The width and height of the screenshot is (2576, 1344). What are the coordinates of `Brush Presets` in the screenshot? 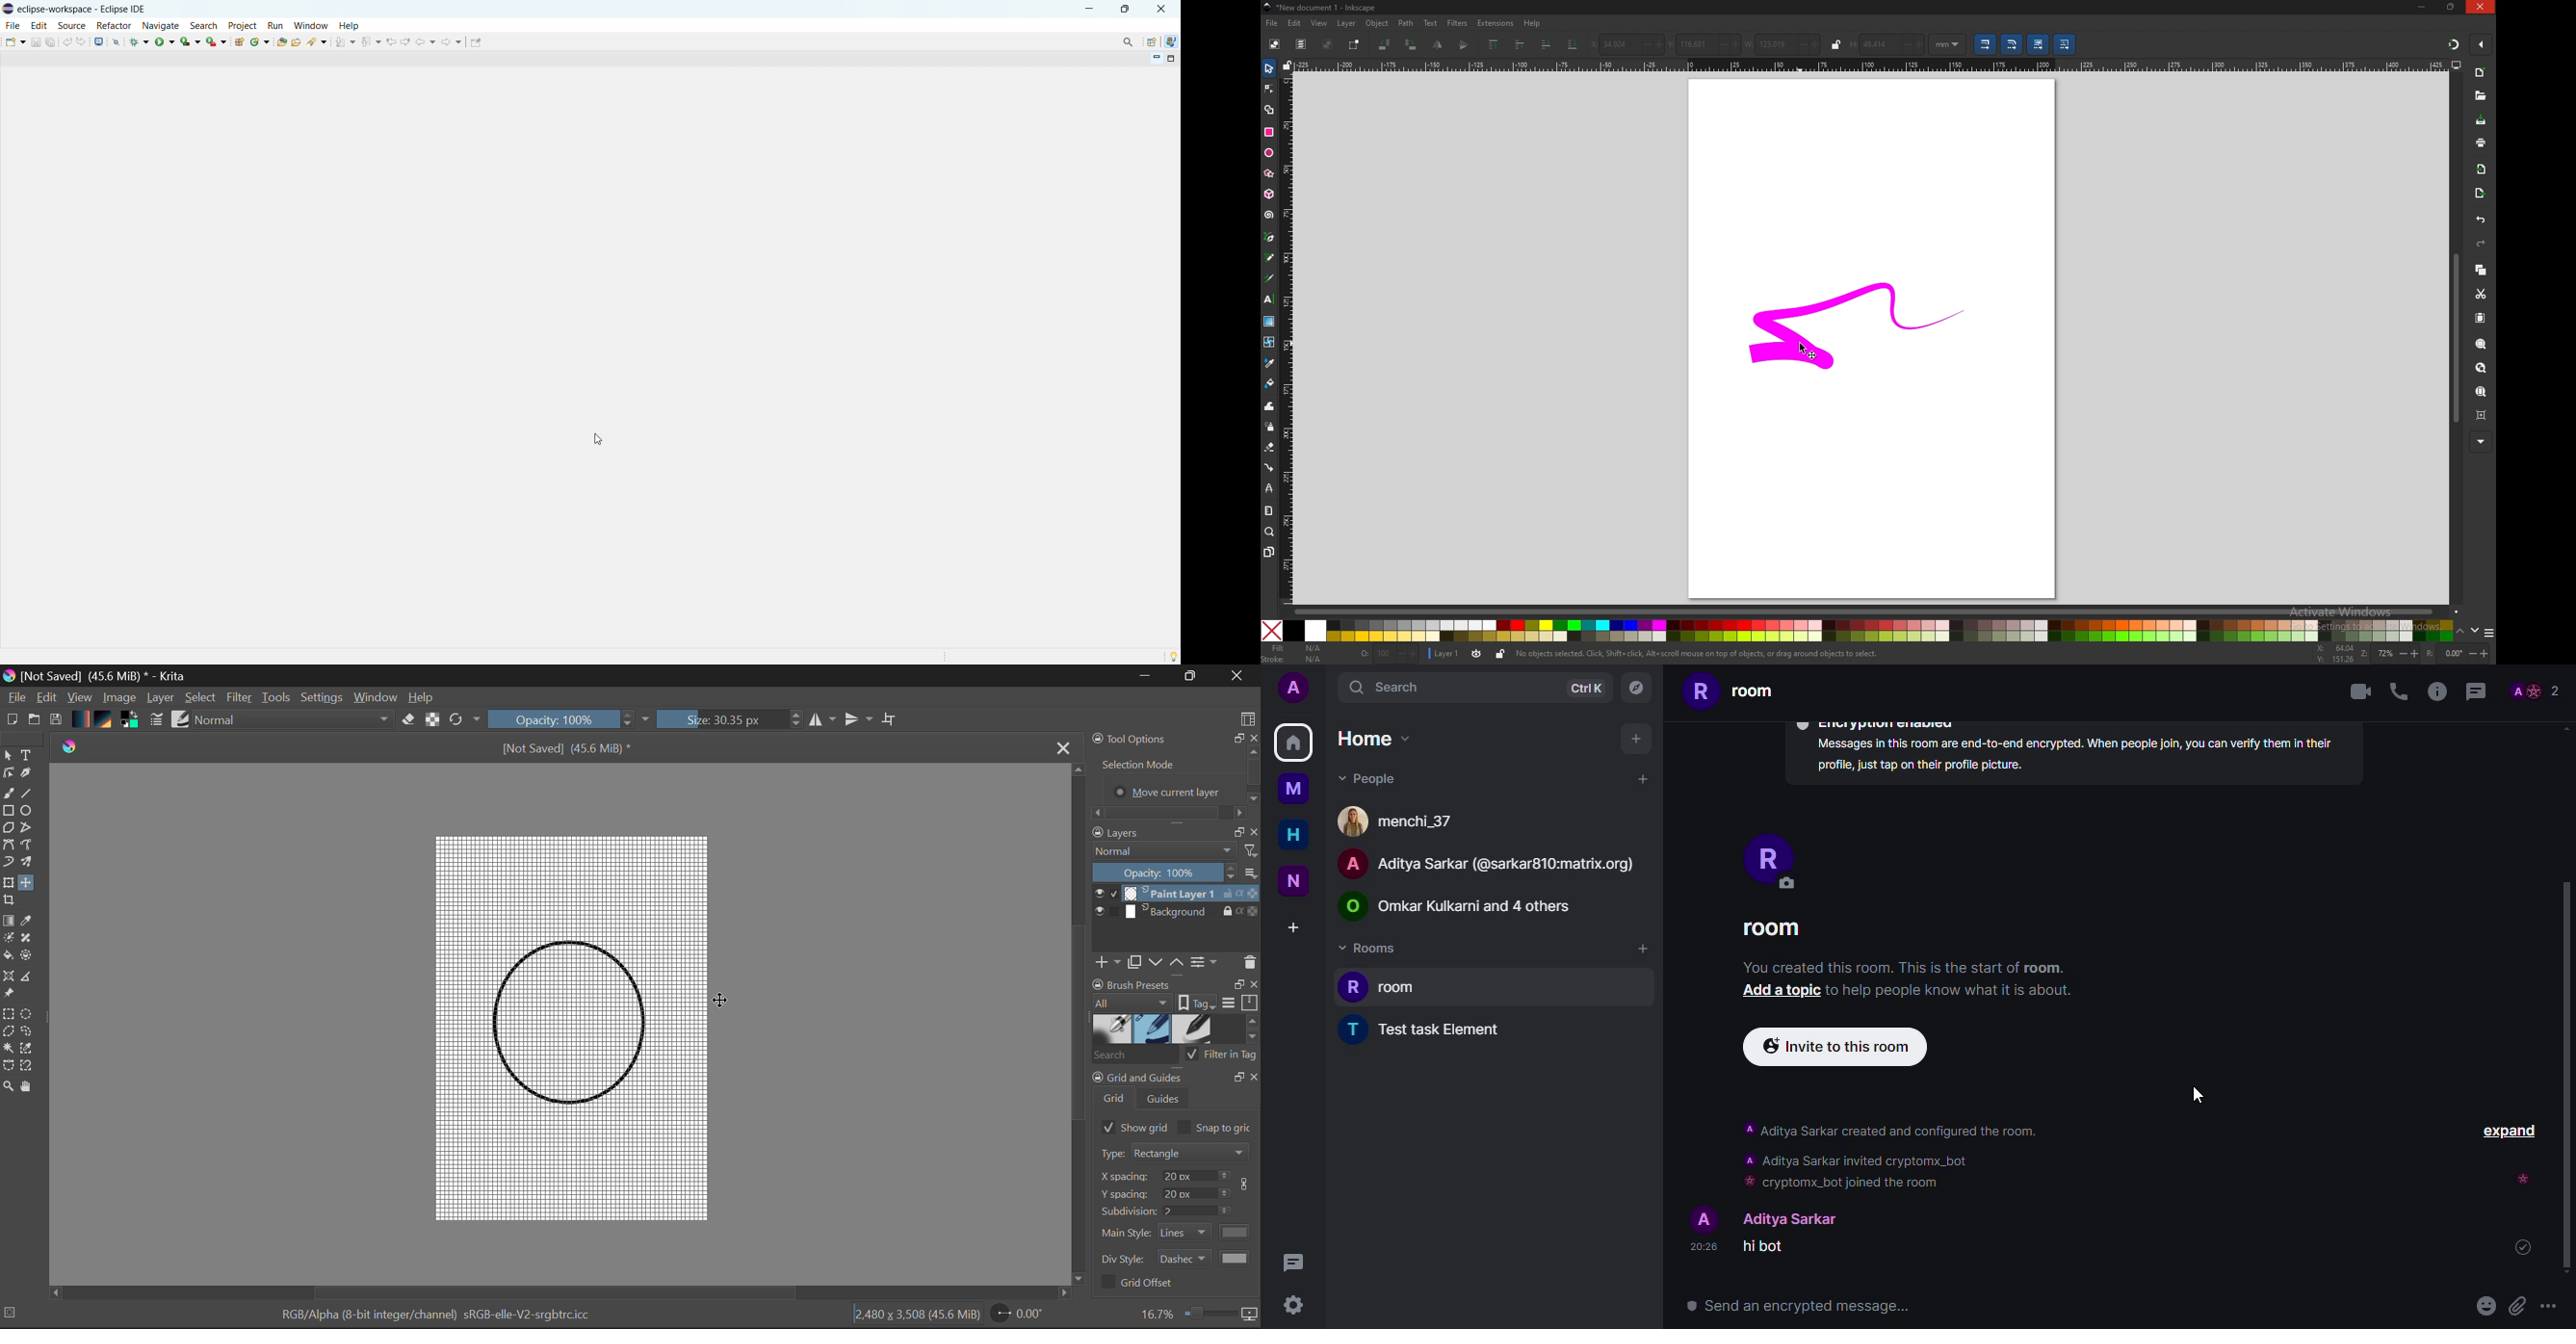 It's located at (1175, 1029).